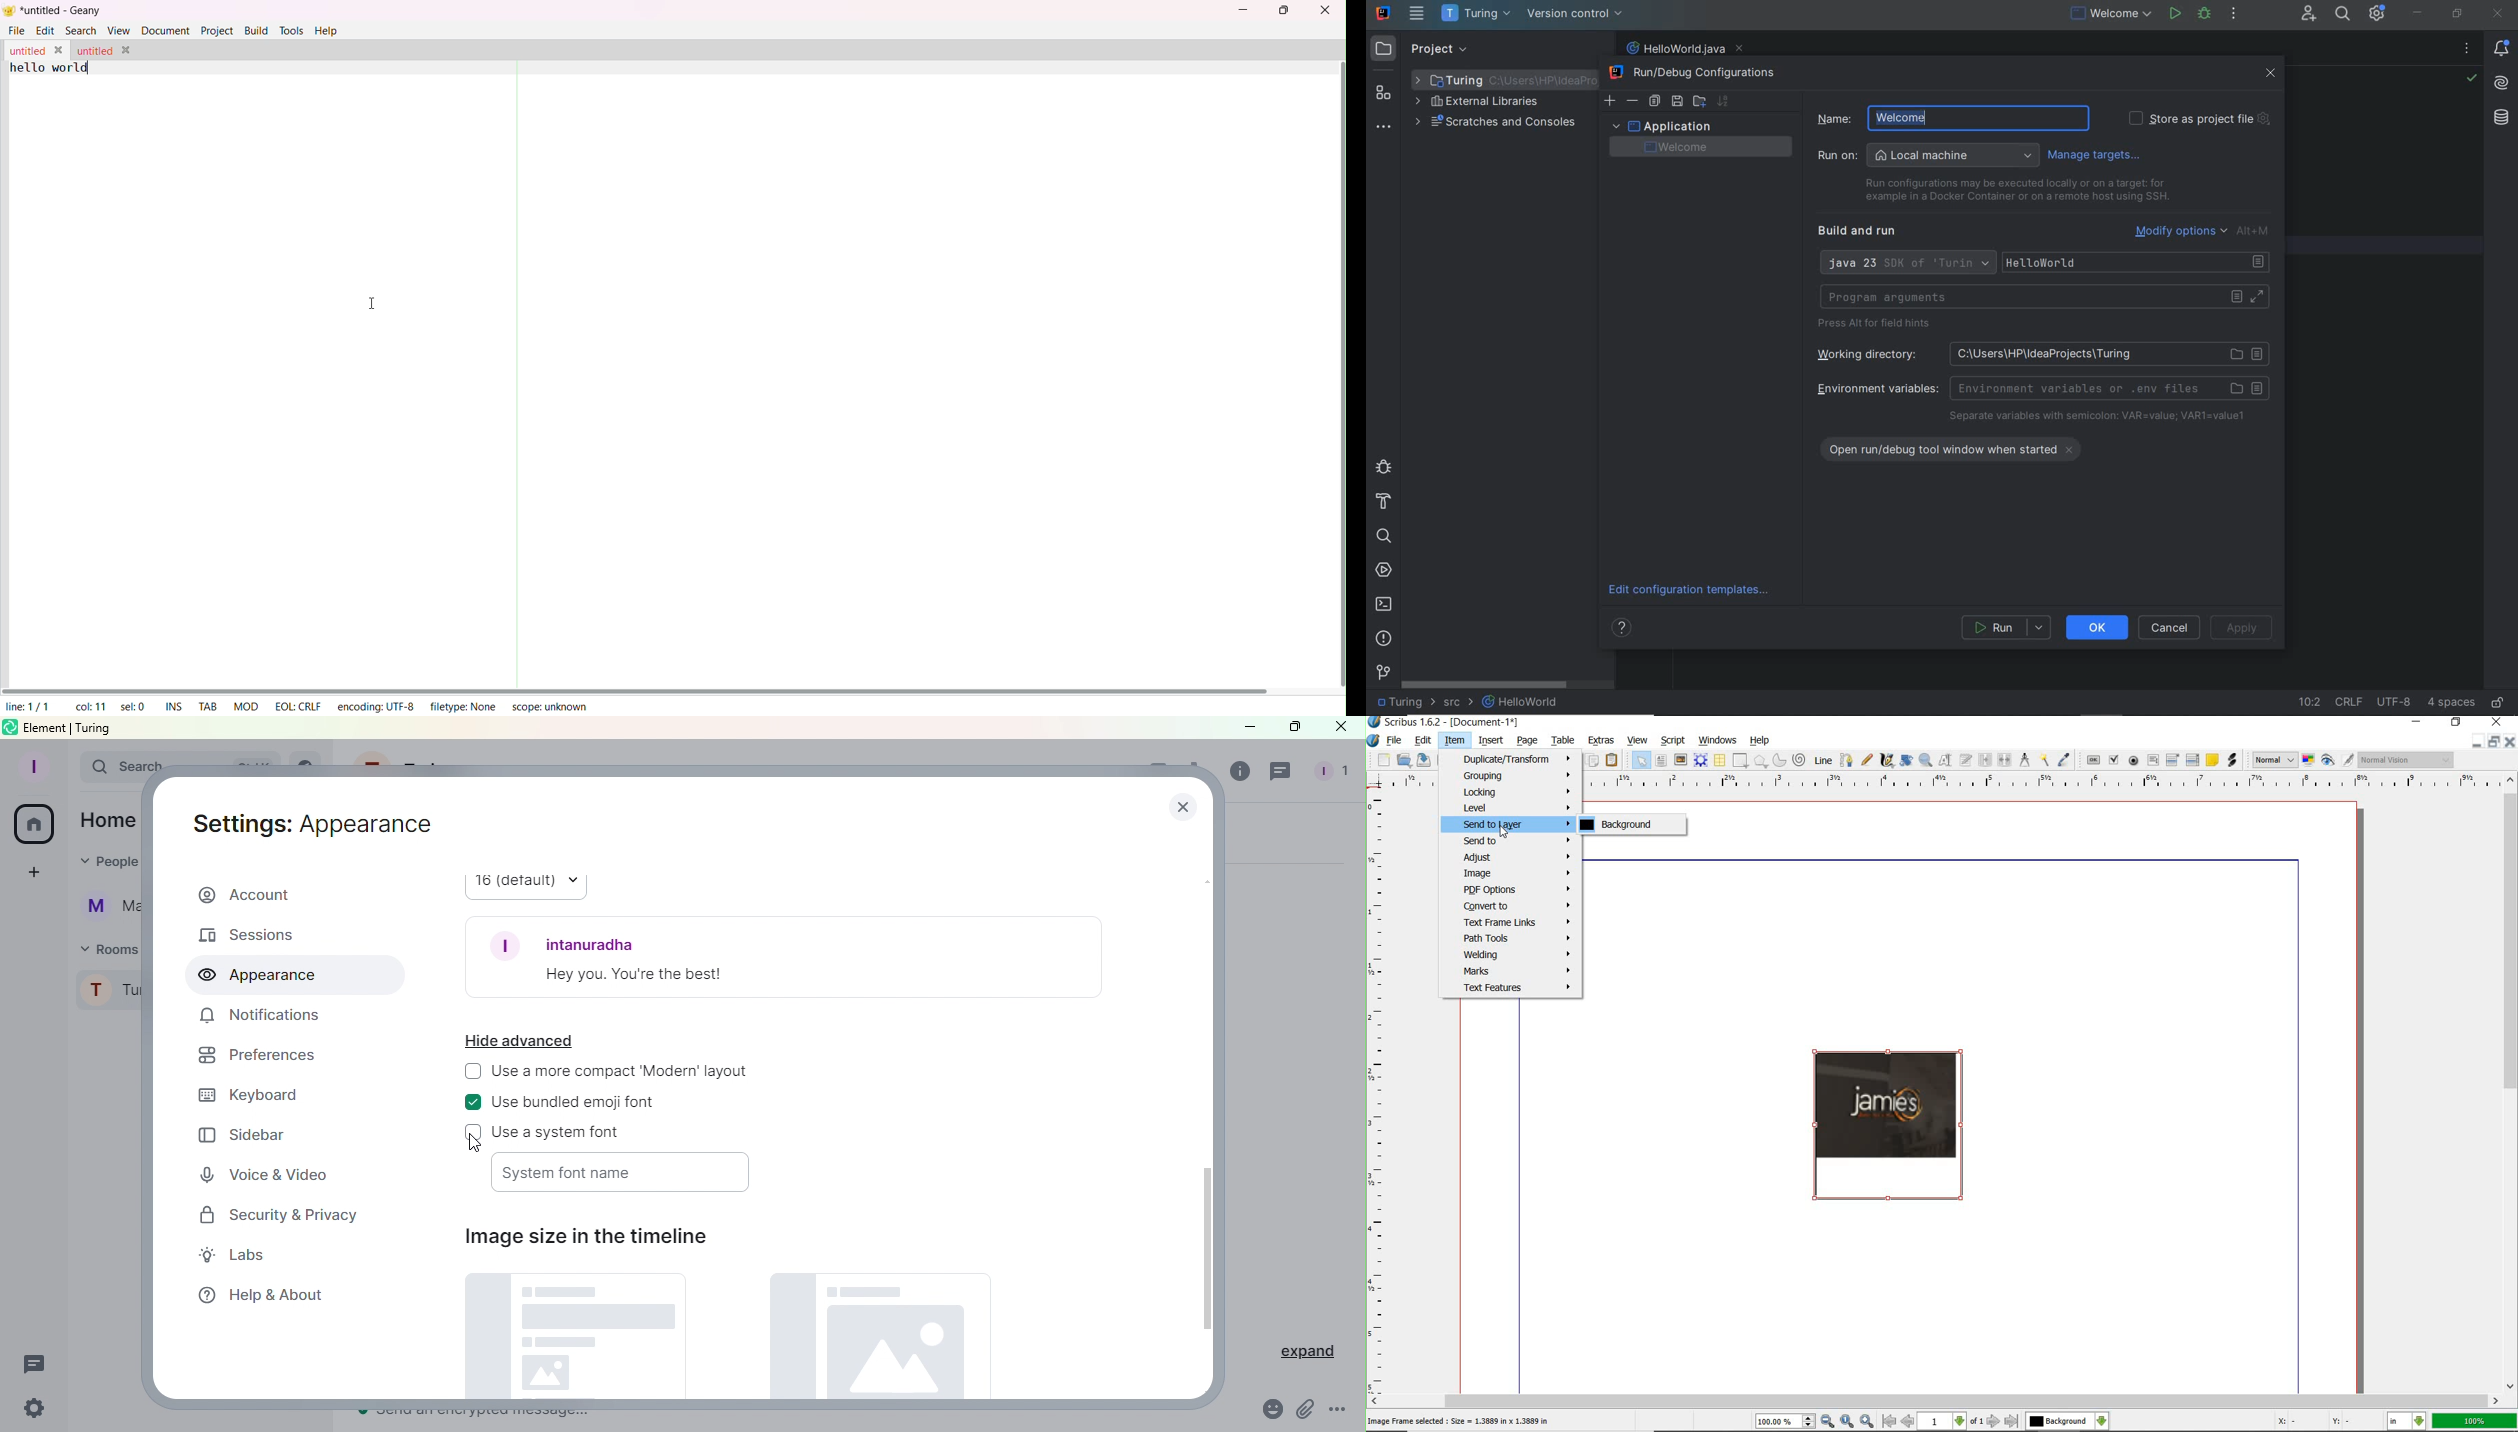  What do you see at coordinates (37, 826) in the screenshot?
I see `Home` at bounding box center [37, 826].